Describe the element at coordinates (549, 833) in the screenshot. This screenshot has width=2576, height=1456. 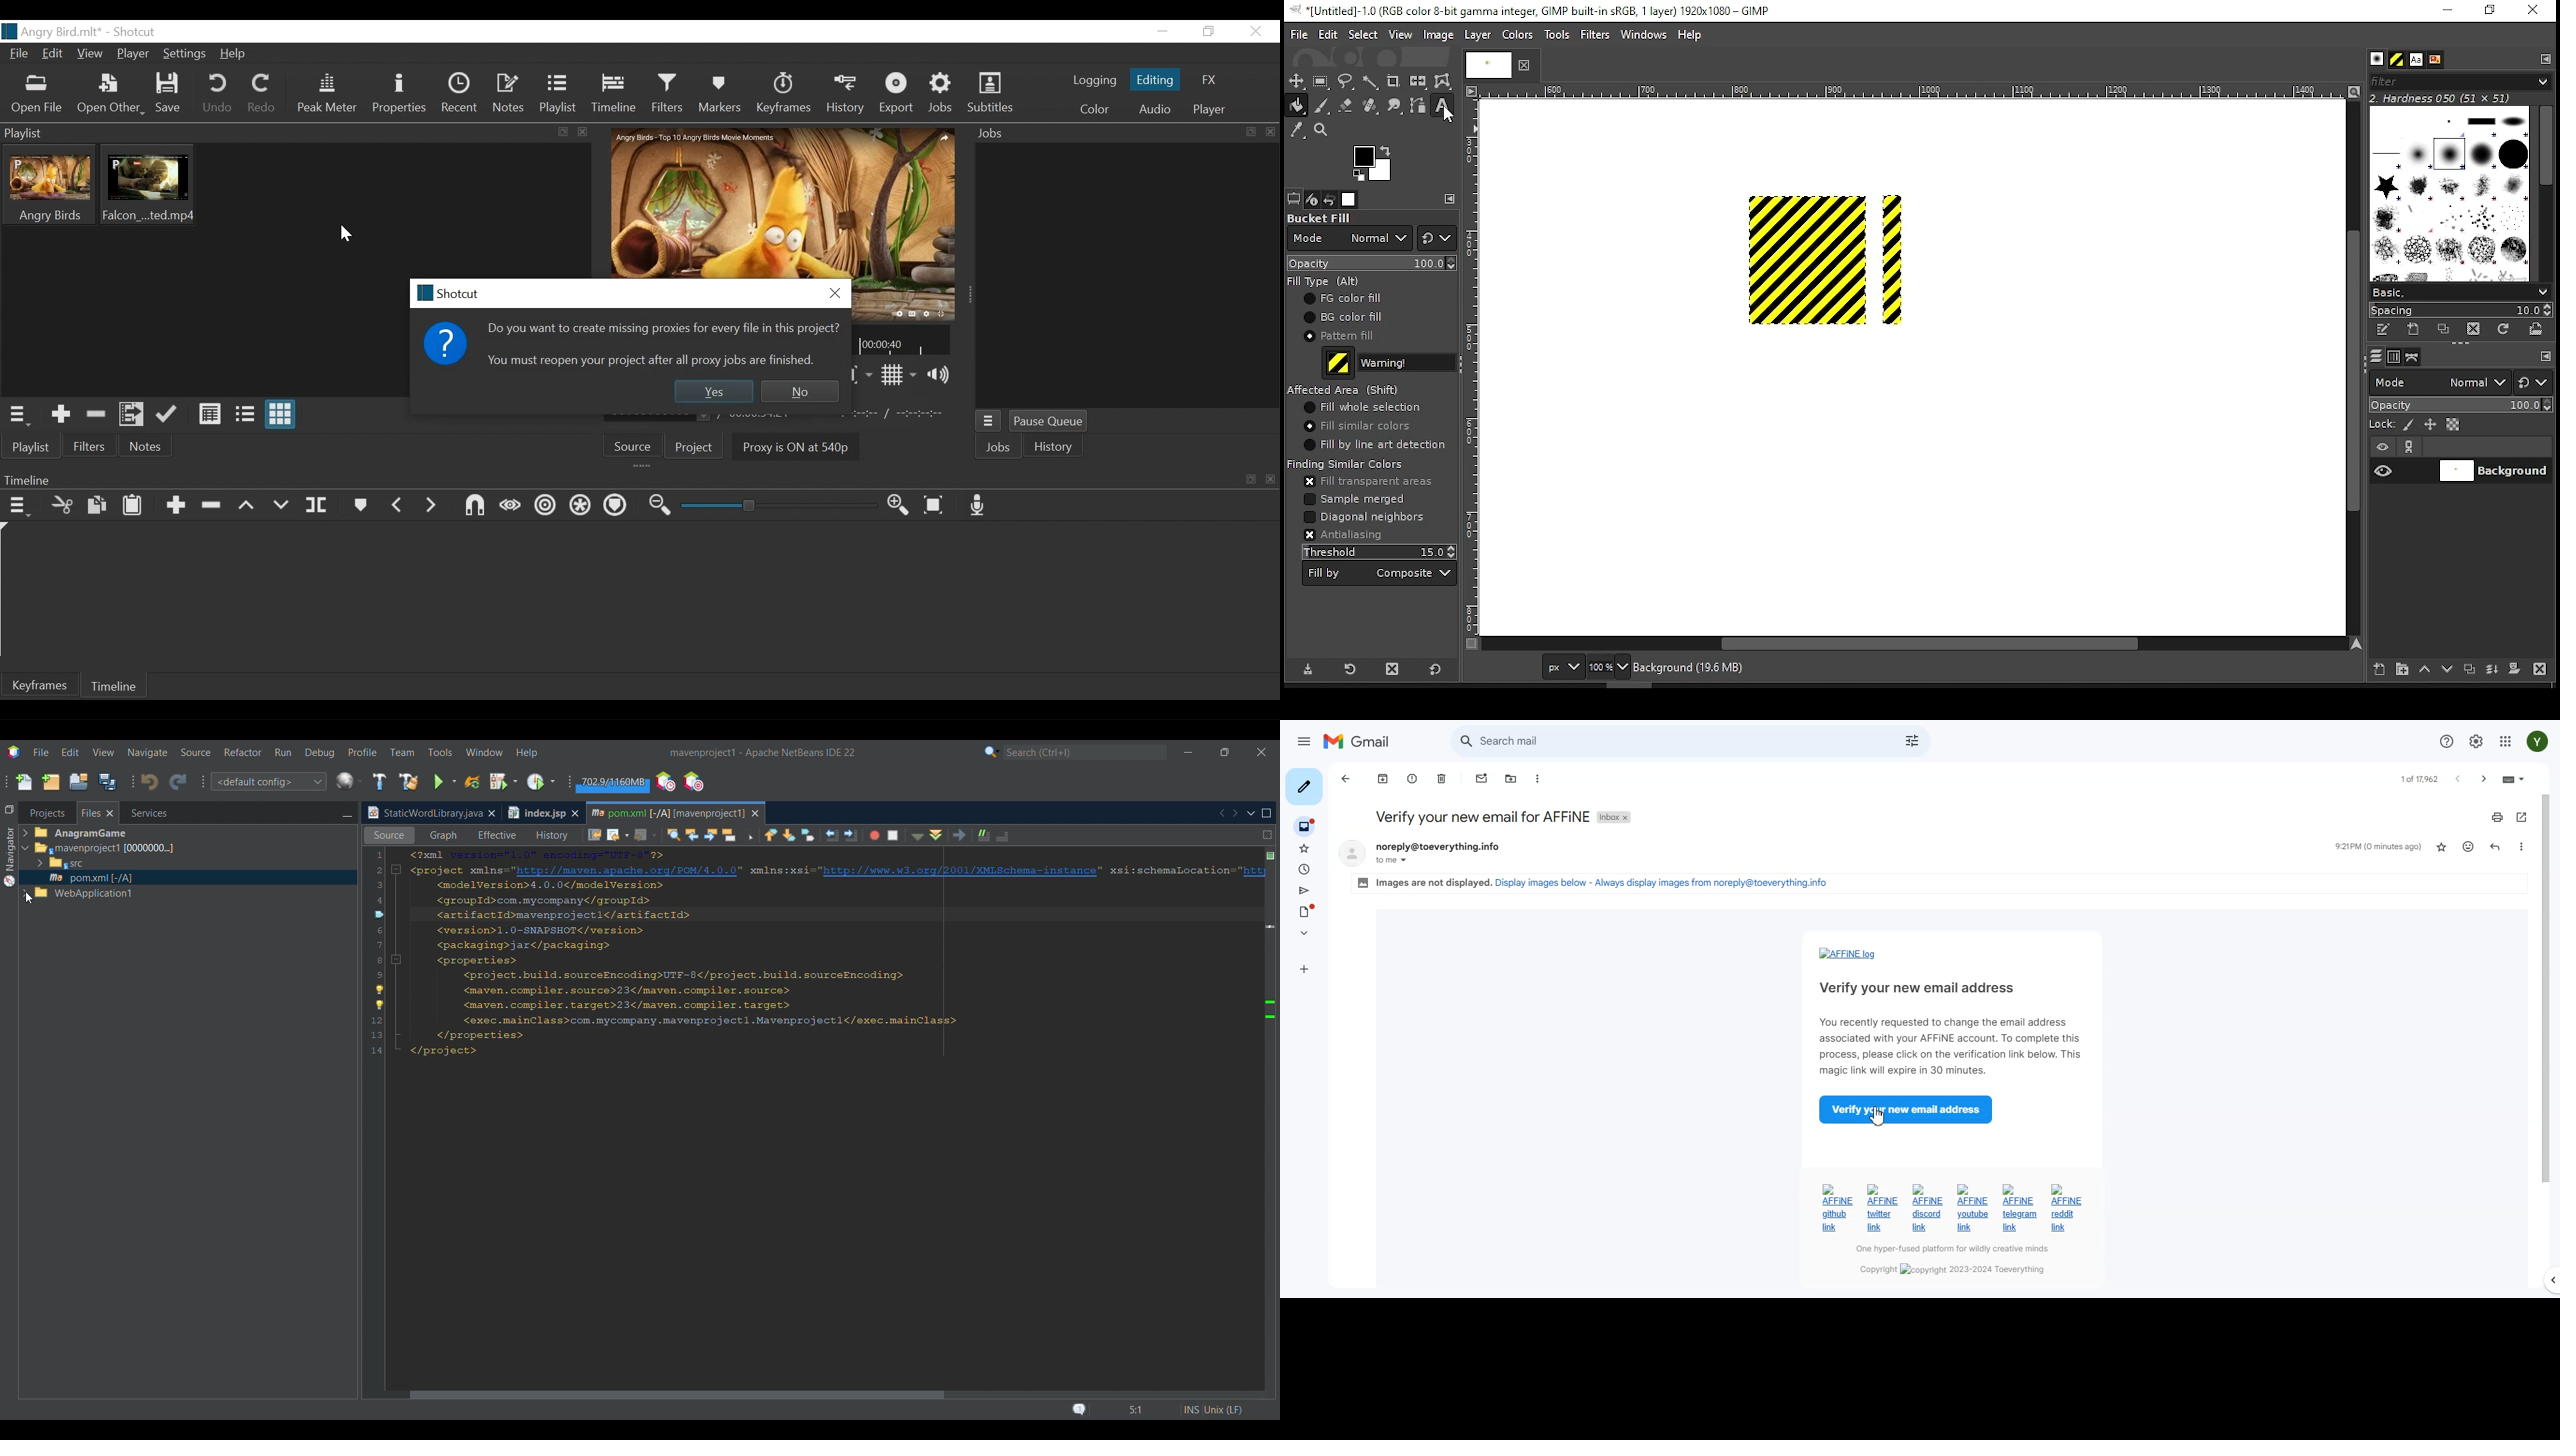
I see `History view` at that location.